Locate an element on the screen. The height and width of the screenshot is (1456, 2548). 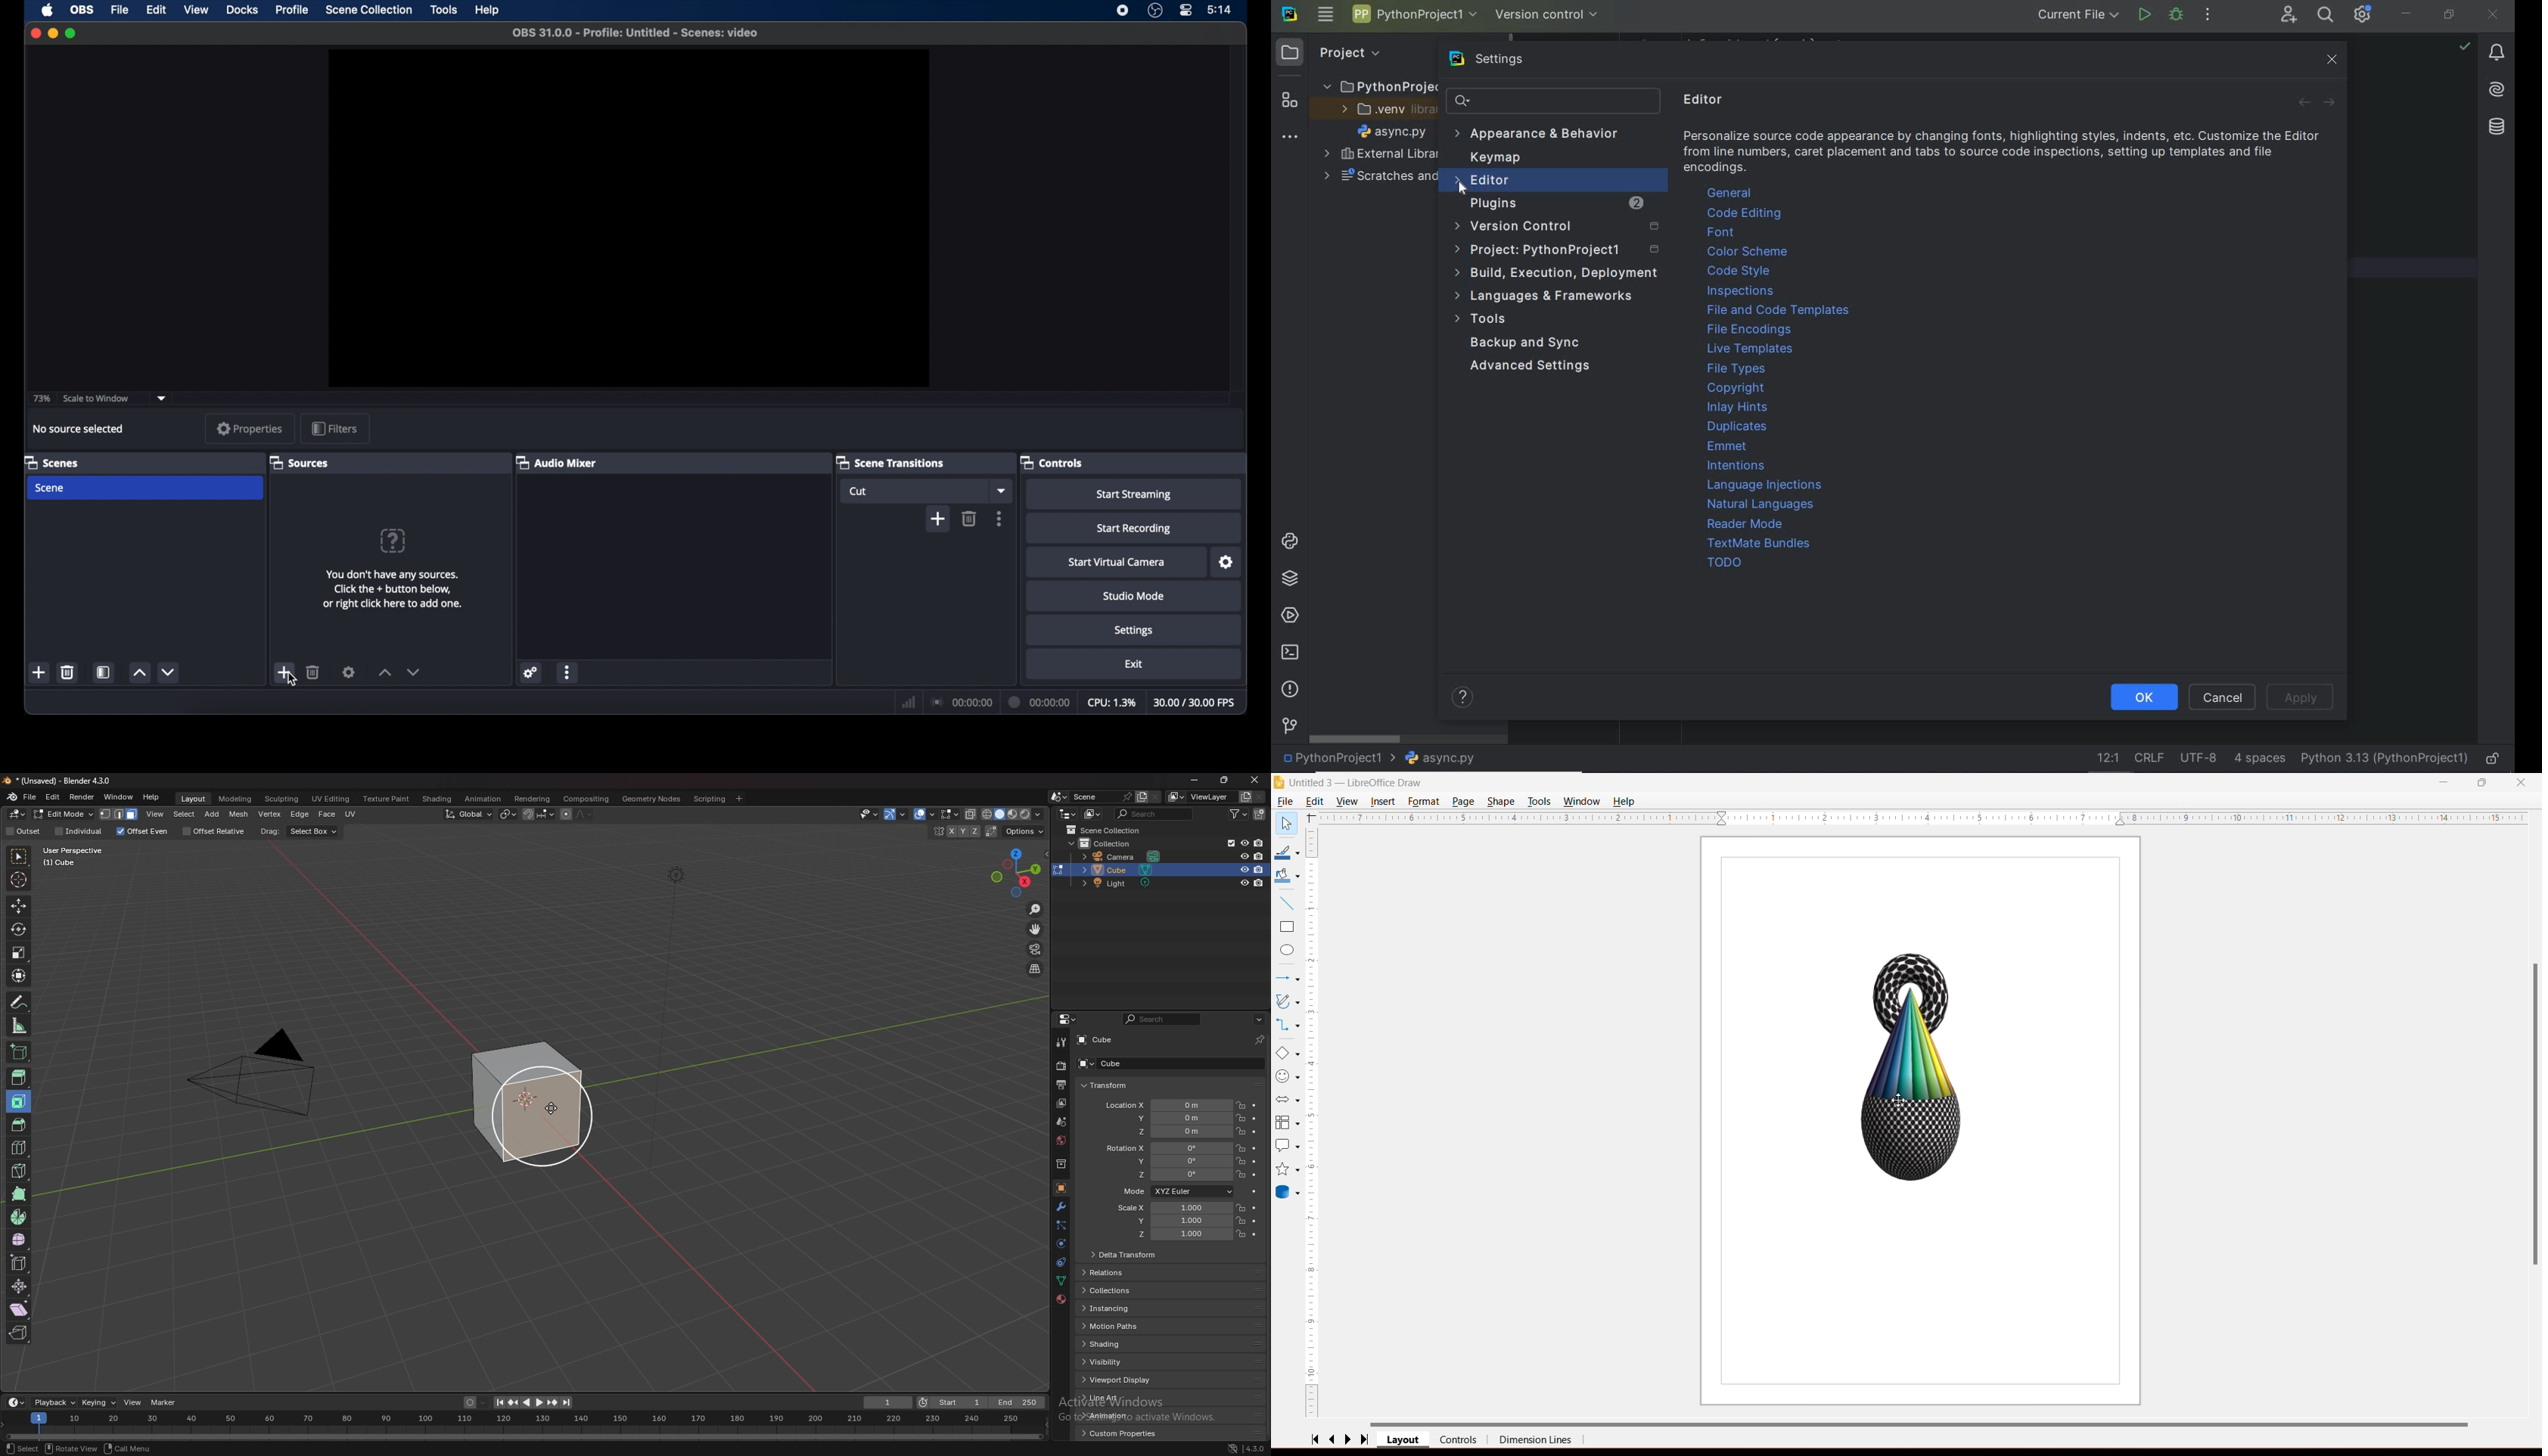
Fill Color is located at coordinates (1286, 877).